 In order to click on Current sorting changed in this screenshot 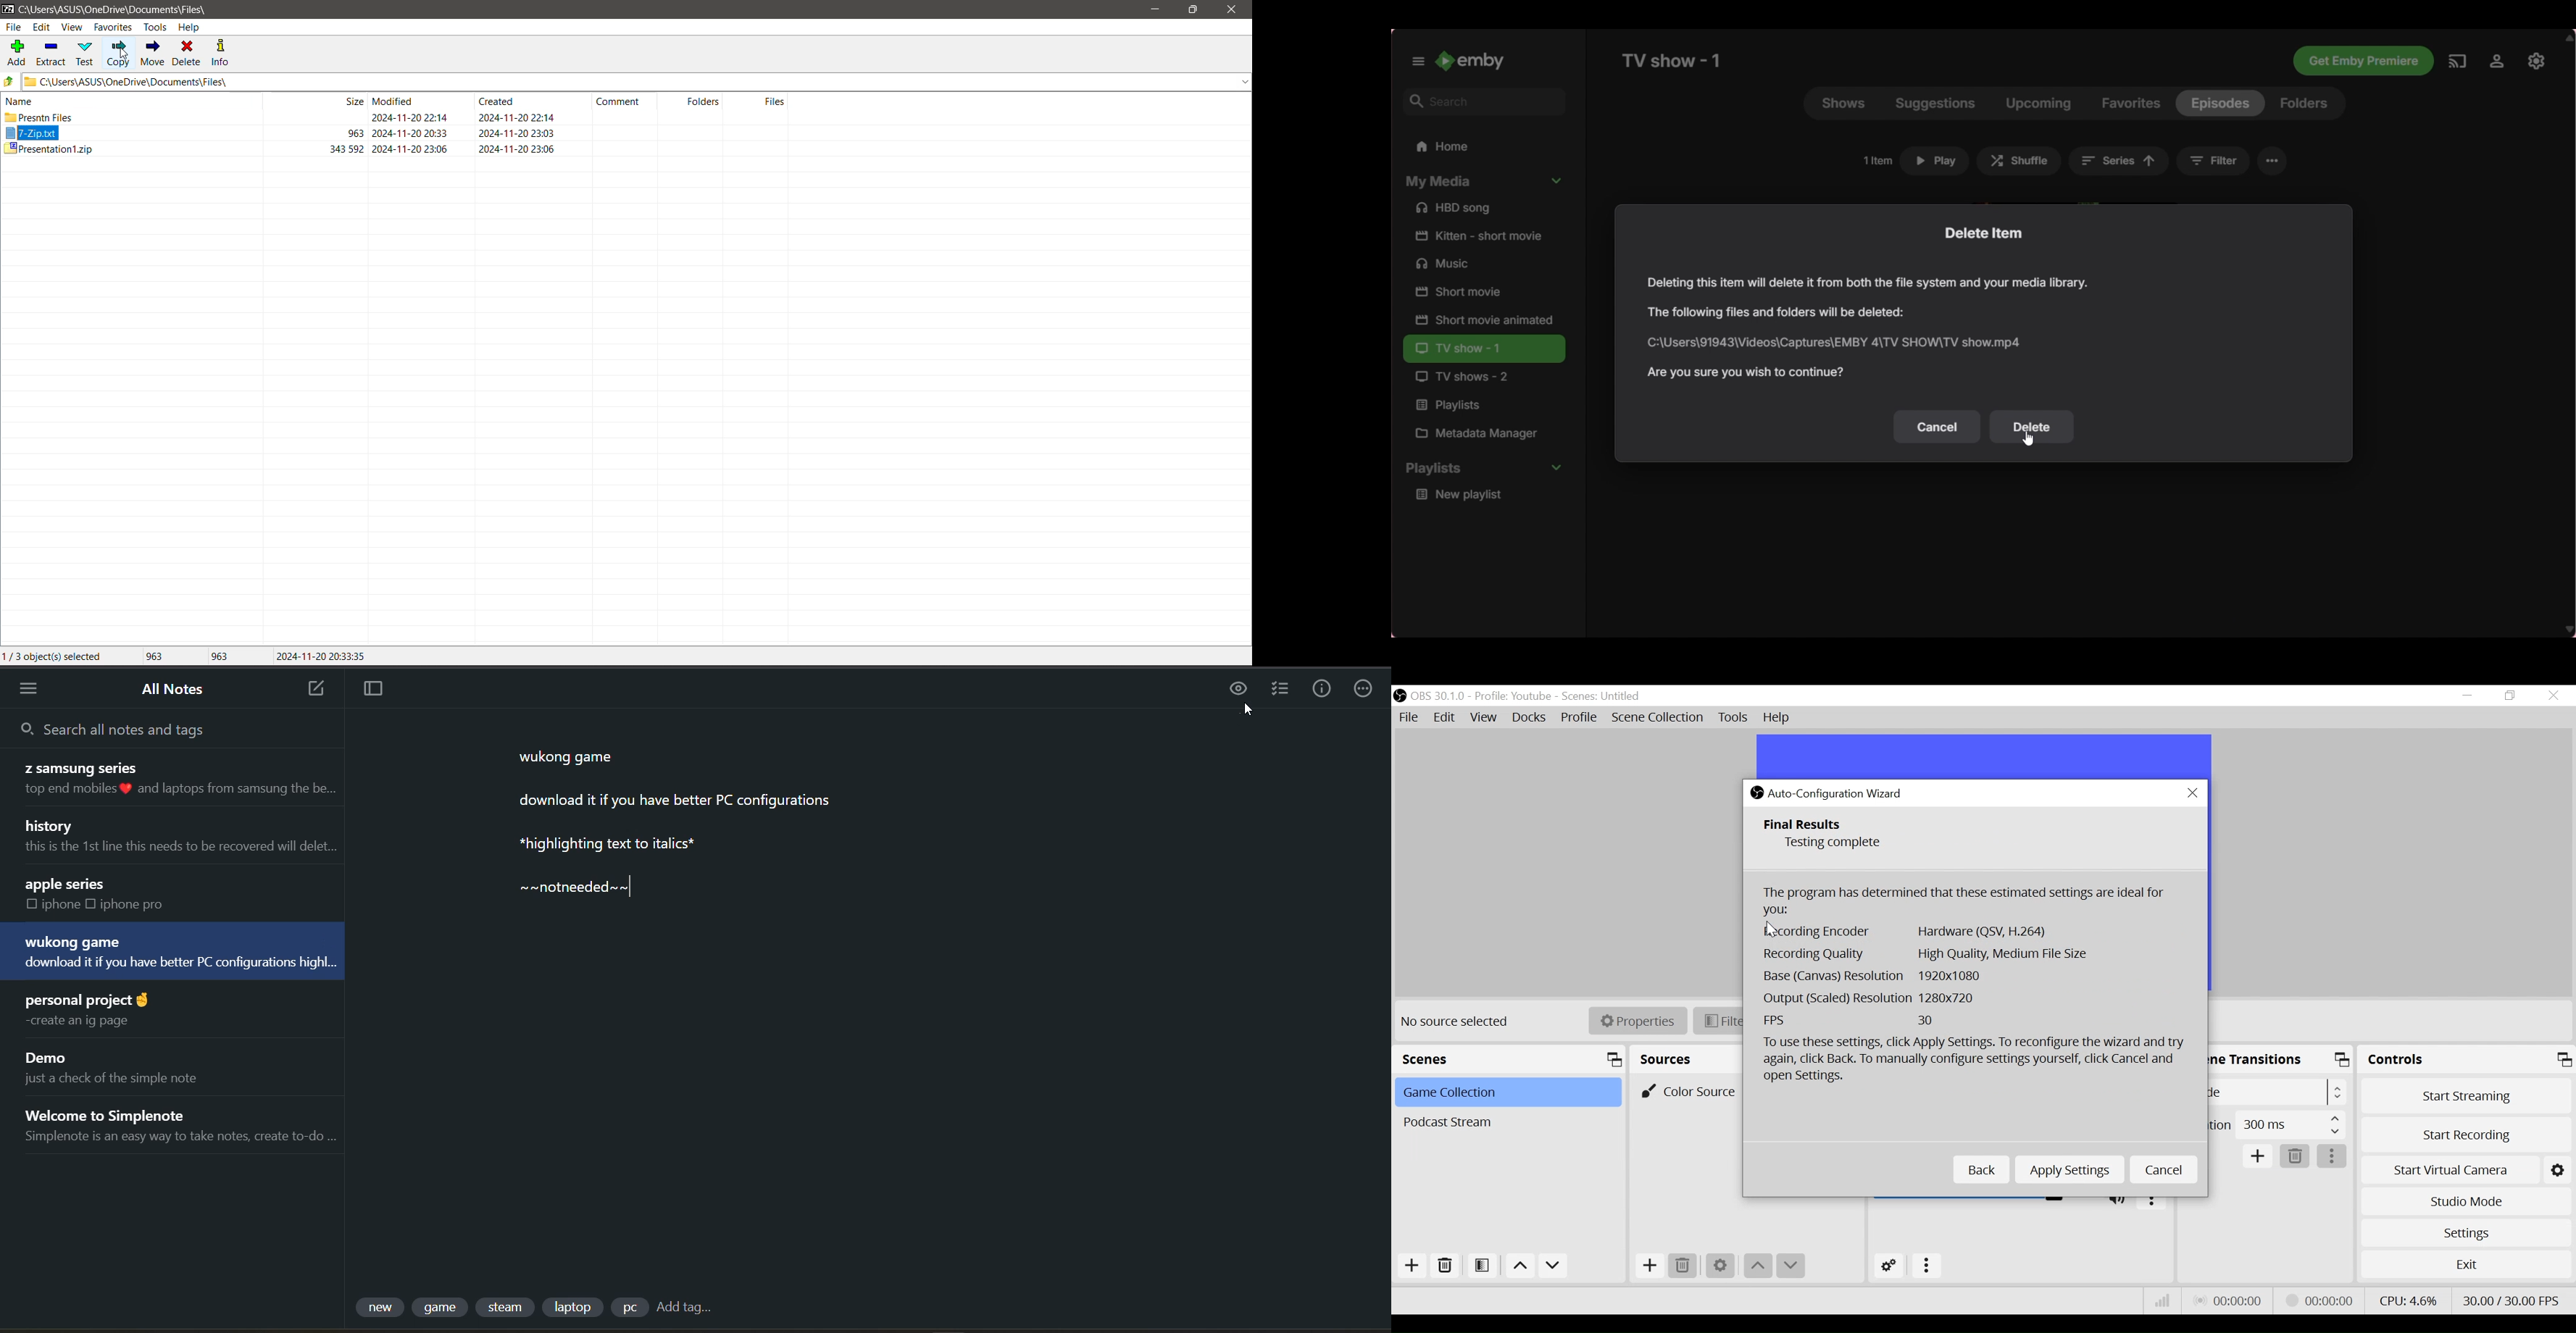, I will do `click(2120, 160)`.